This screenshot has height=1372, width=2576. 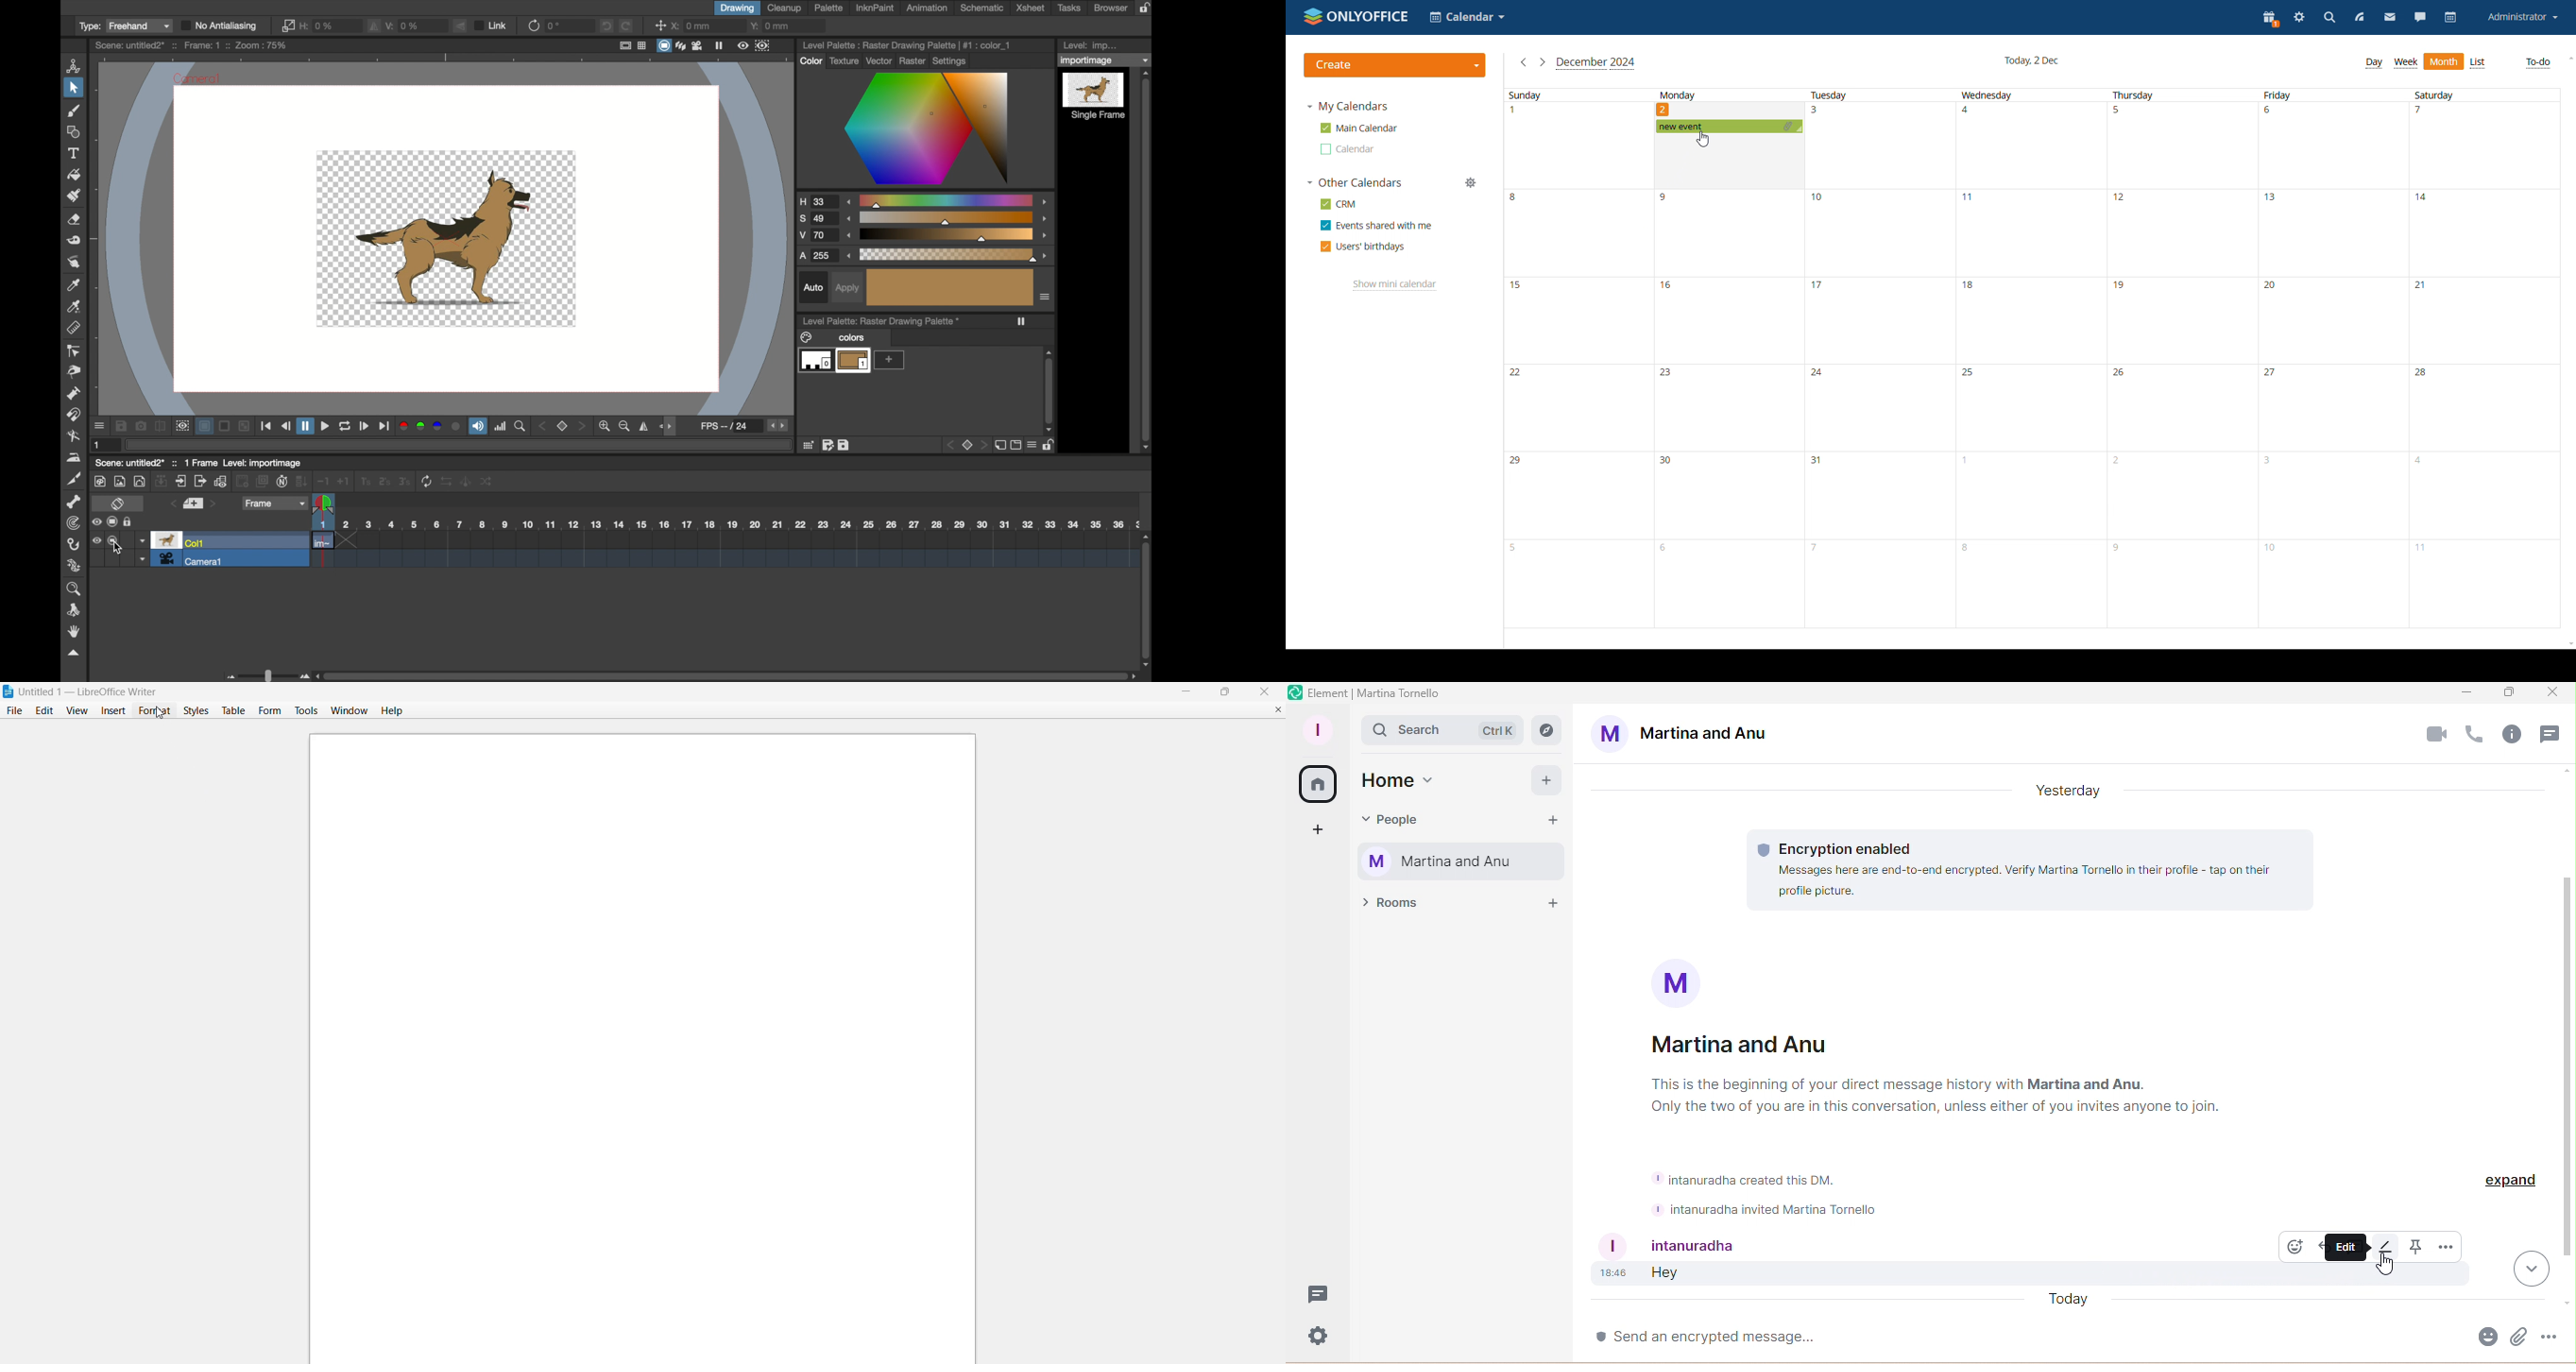 I want to click on edit, so click(x=2347, y=1246).